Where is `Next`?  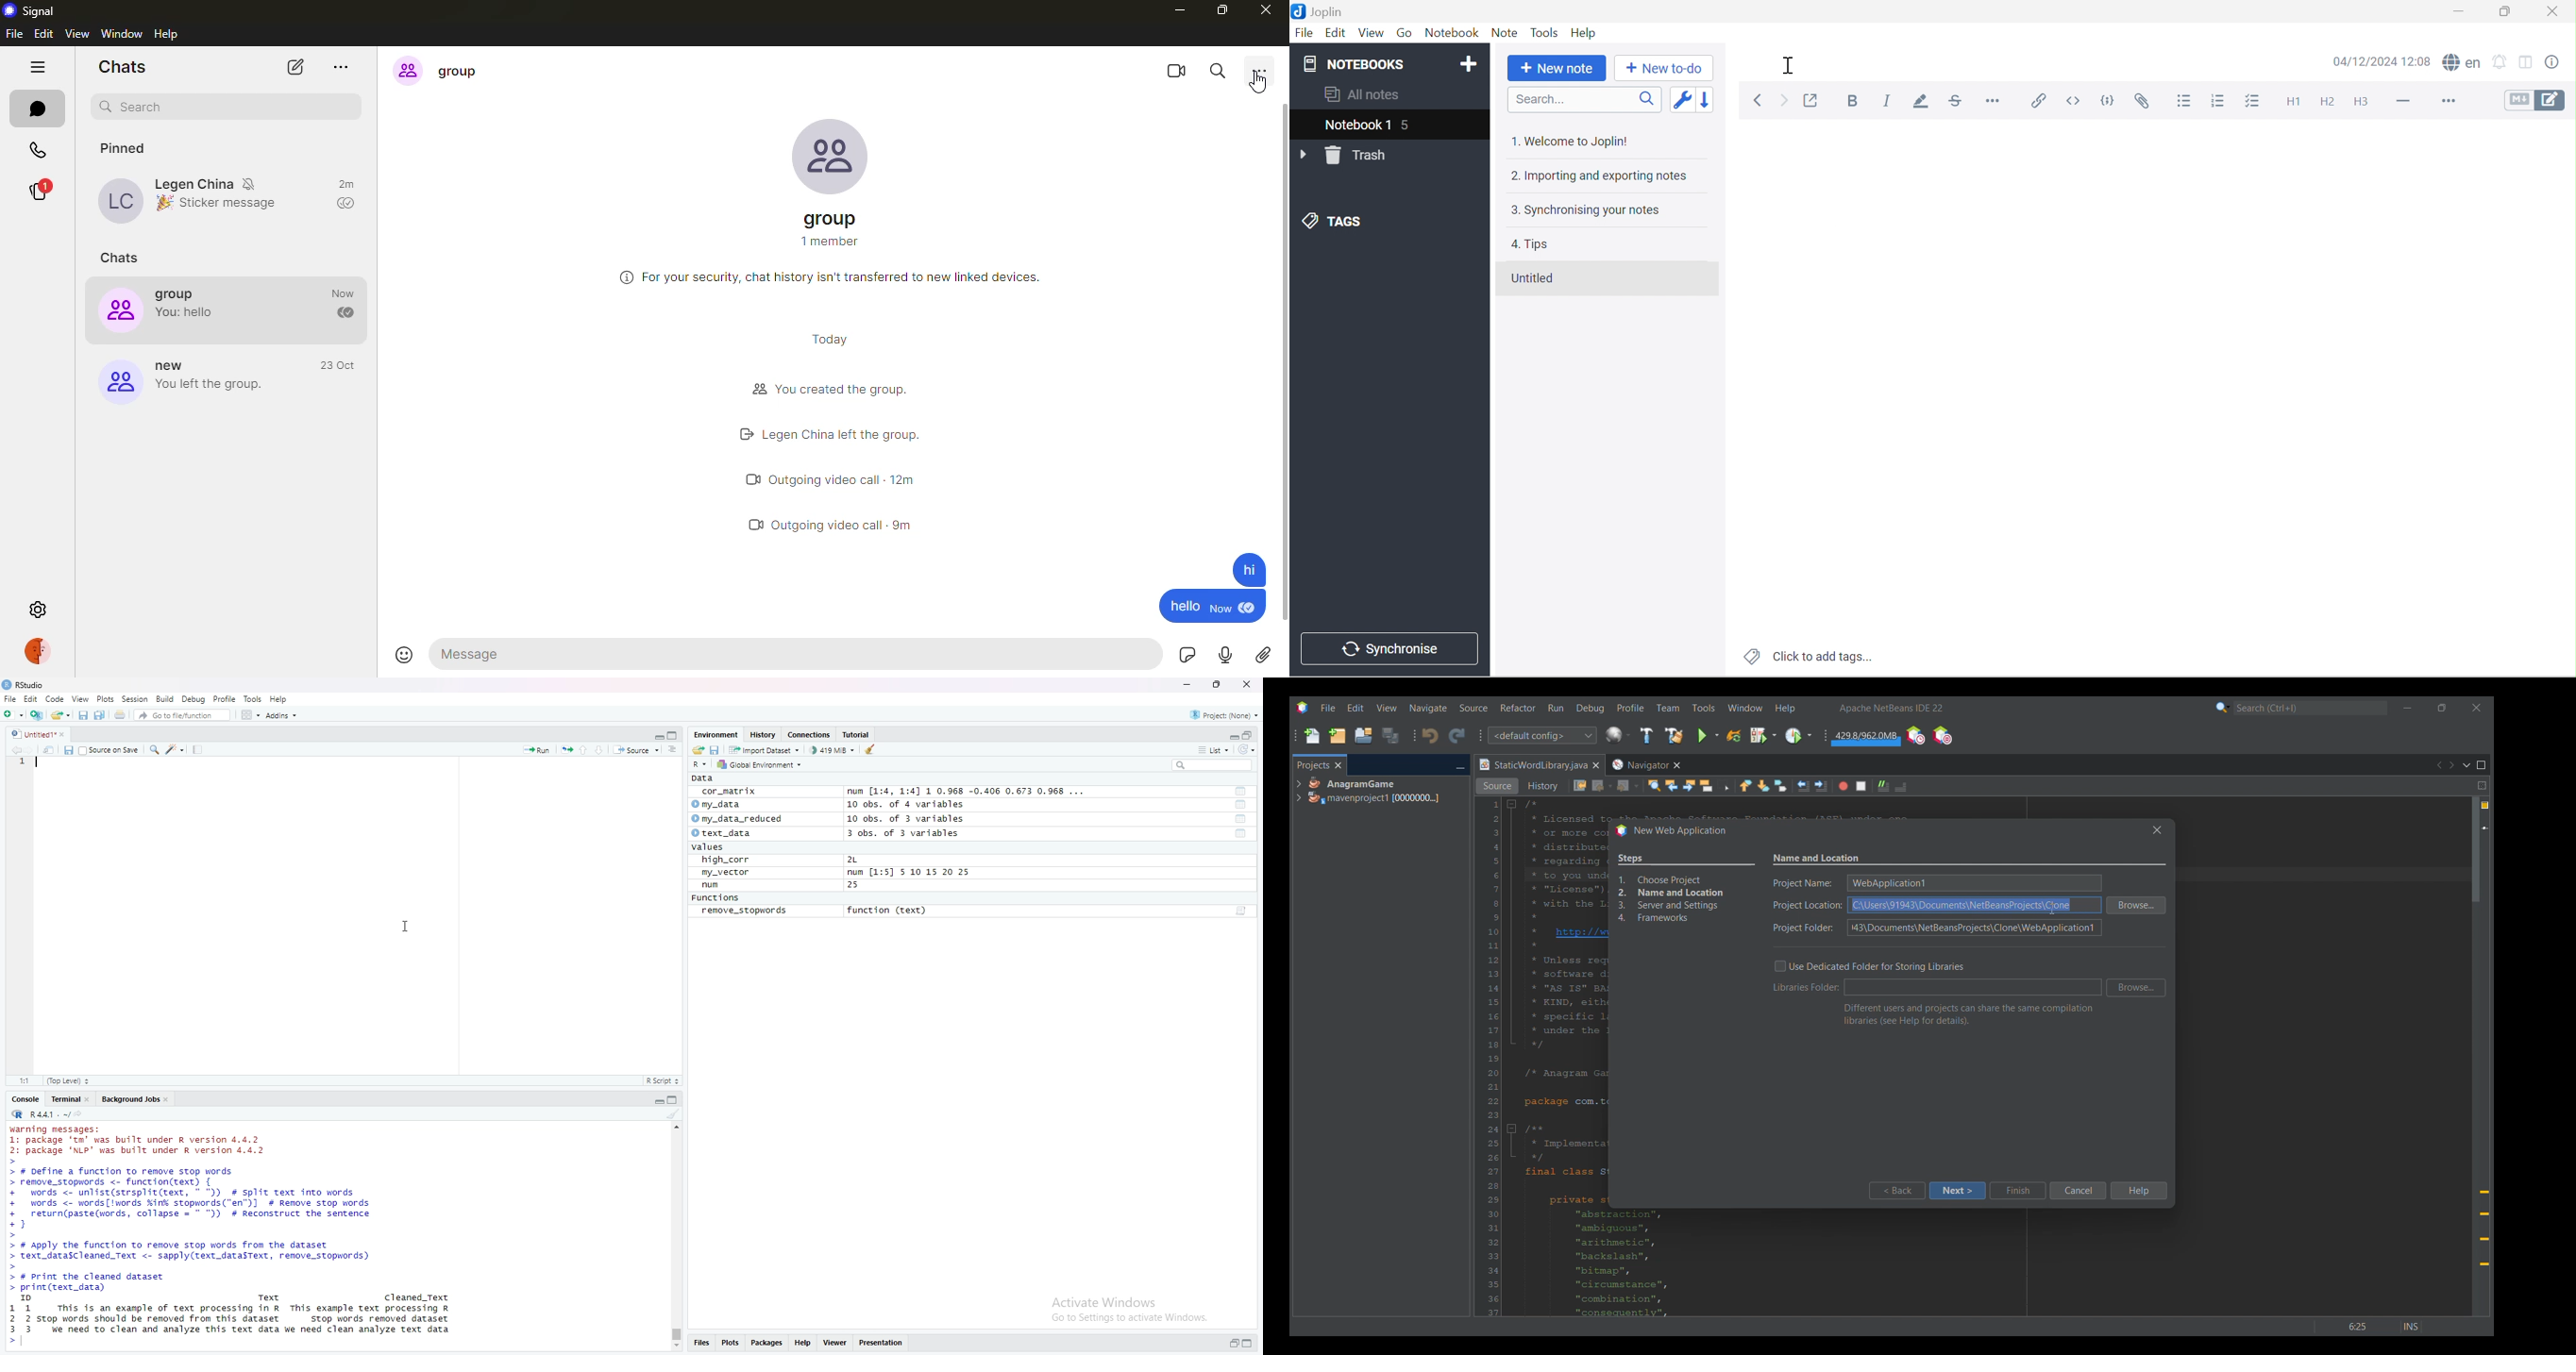
Next is located at coordinates (2452, 765).